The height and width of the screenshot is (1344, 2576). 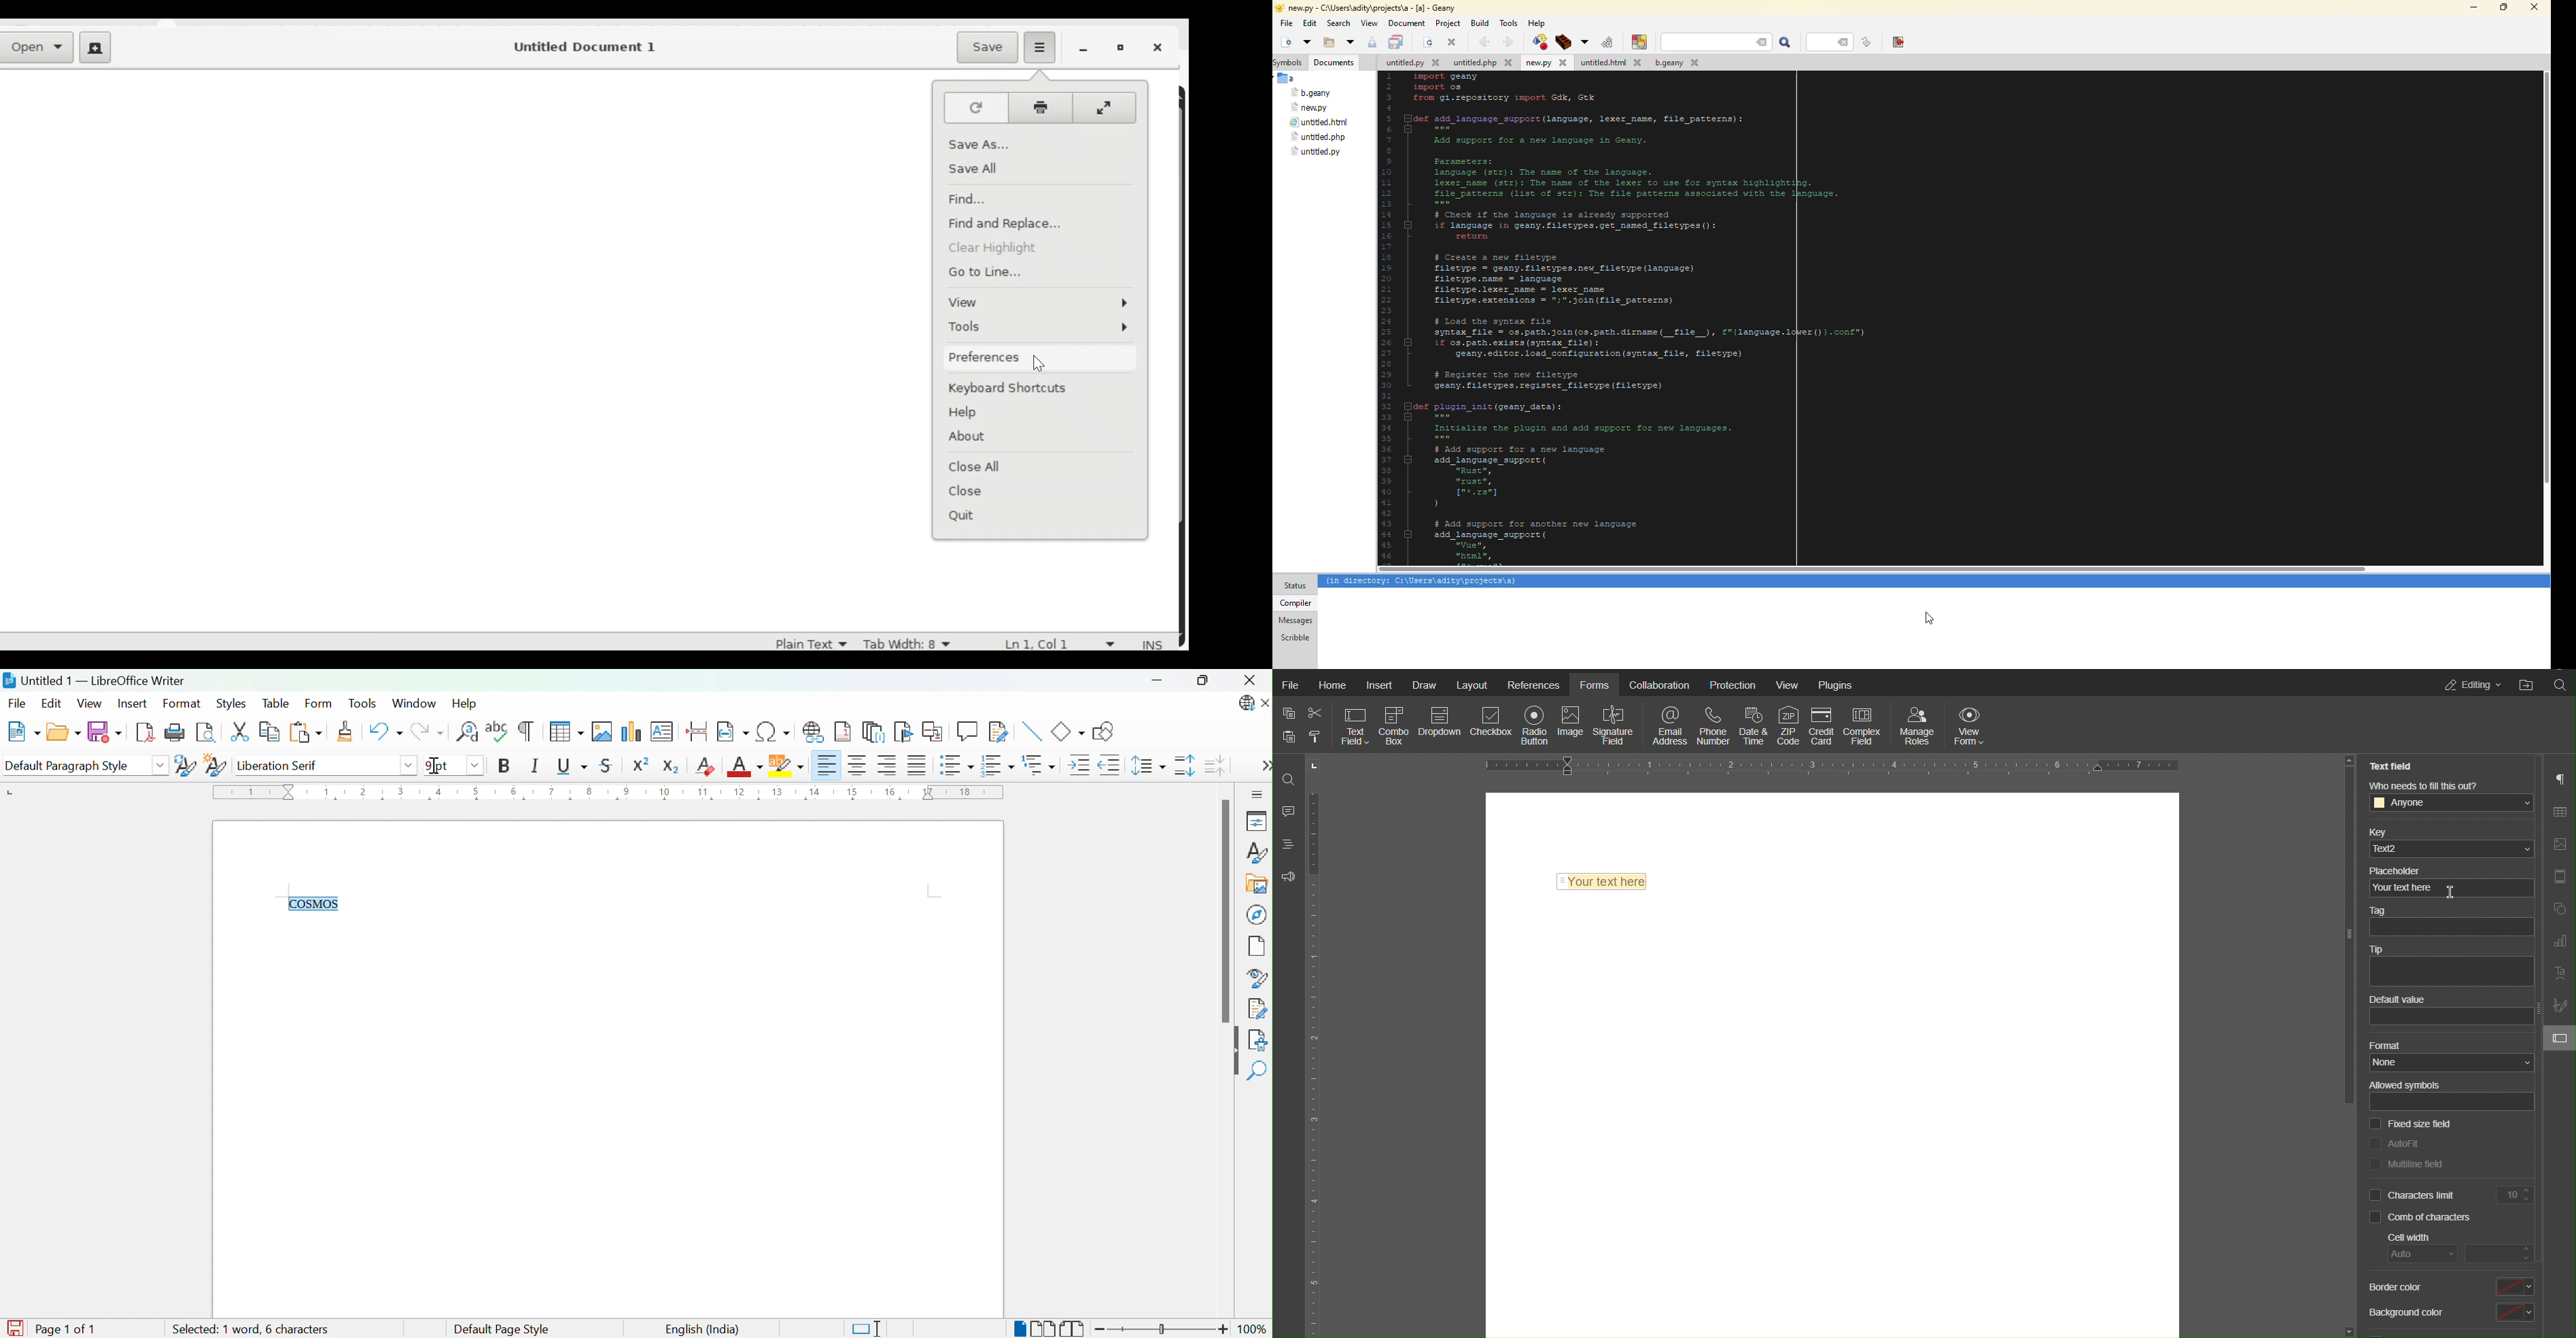 What do you see at coordinates (2448, 842) in the screenshot?
I see `Key` at bounding box center [2448, 842].